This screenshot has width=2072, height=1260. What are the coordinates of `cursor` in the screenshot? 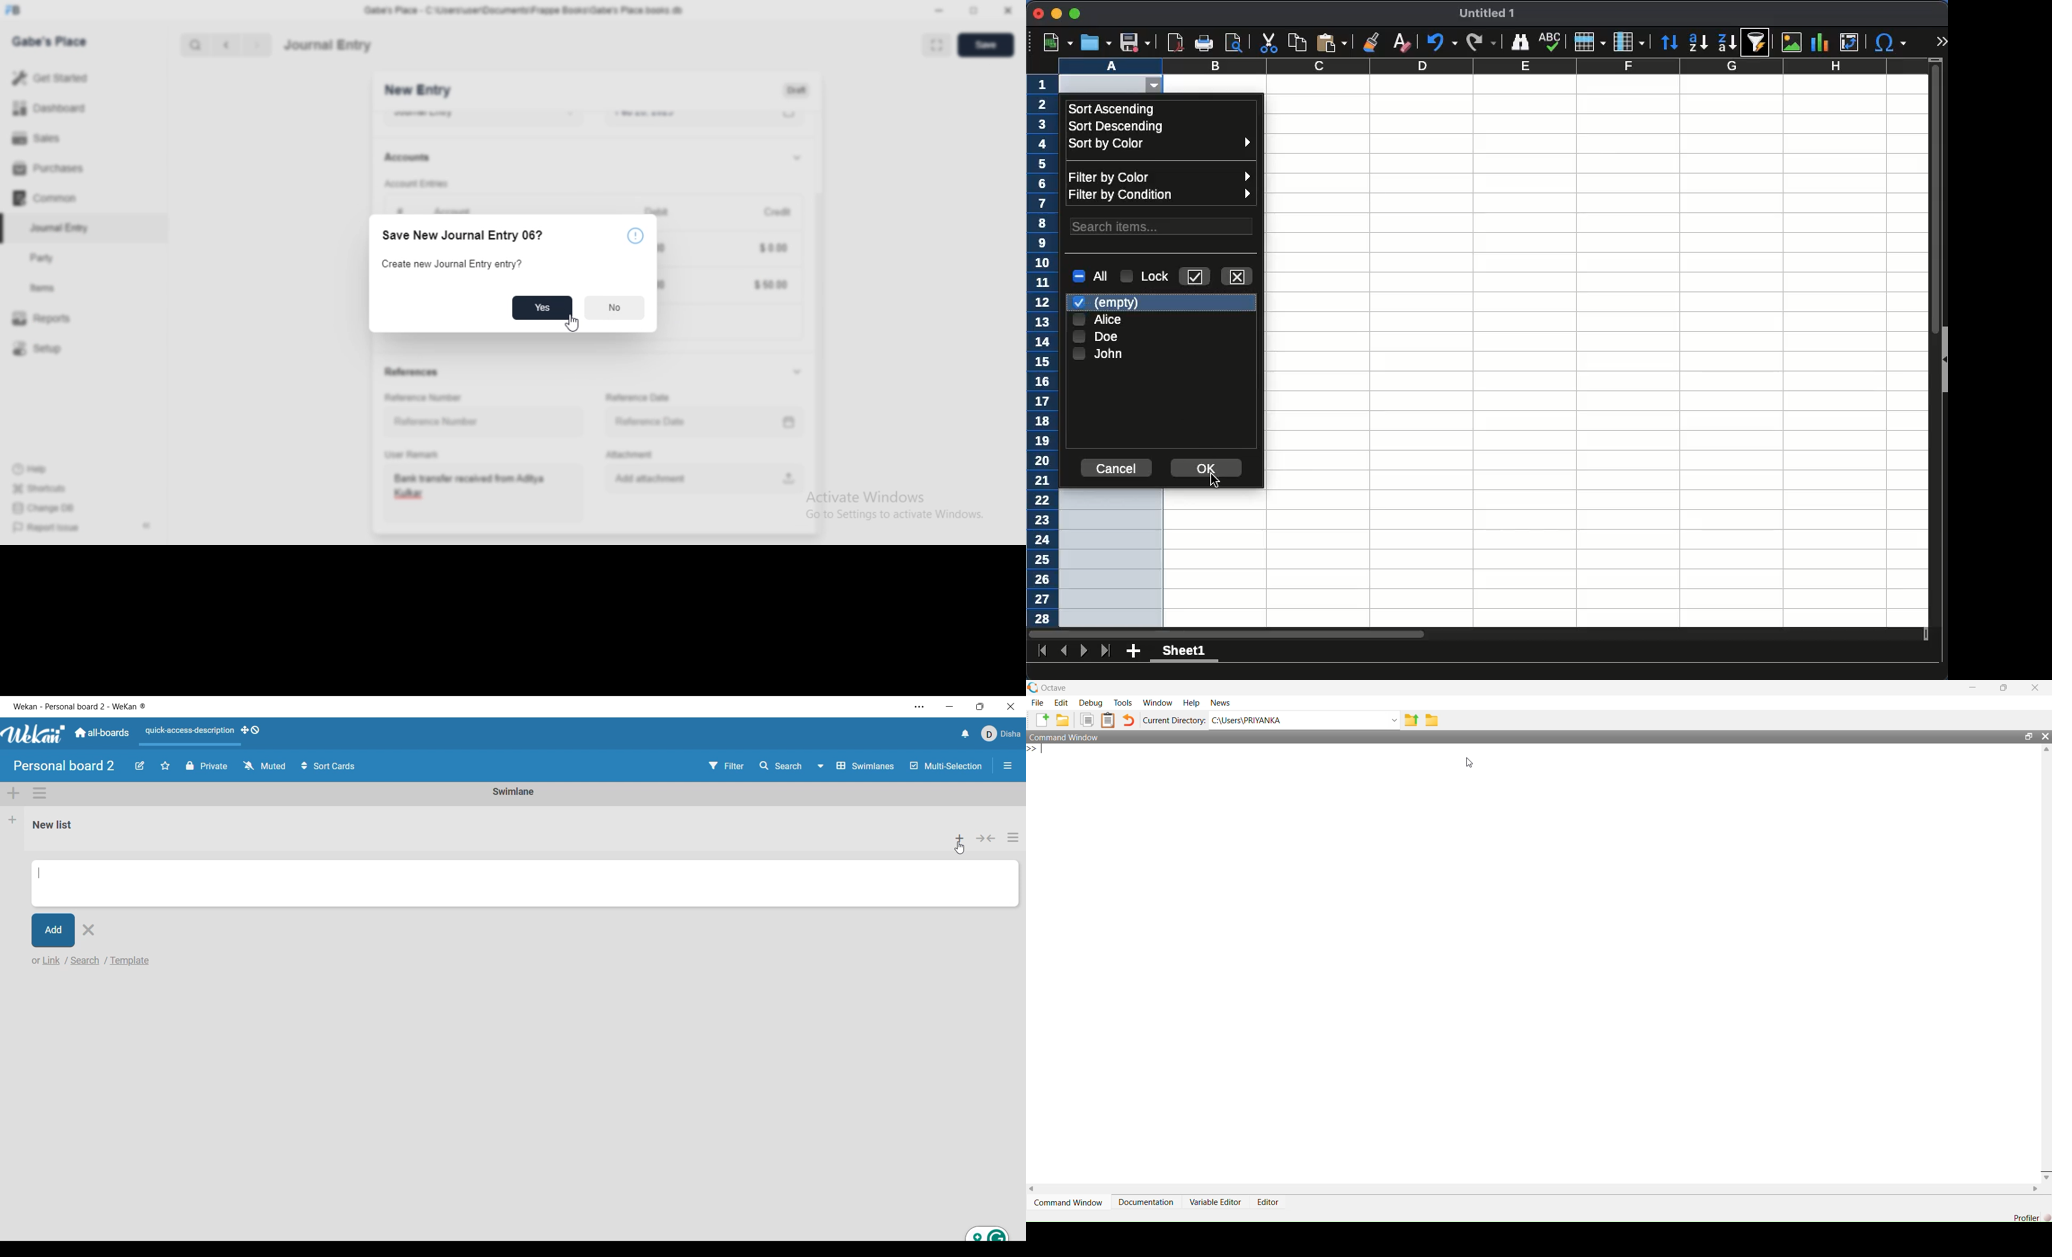 It's located at (572, 323).